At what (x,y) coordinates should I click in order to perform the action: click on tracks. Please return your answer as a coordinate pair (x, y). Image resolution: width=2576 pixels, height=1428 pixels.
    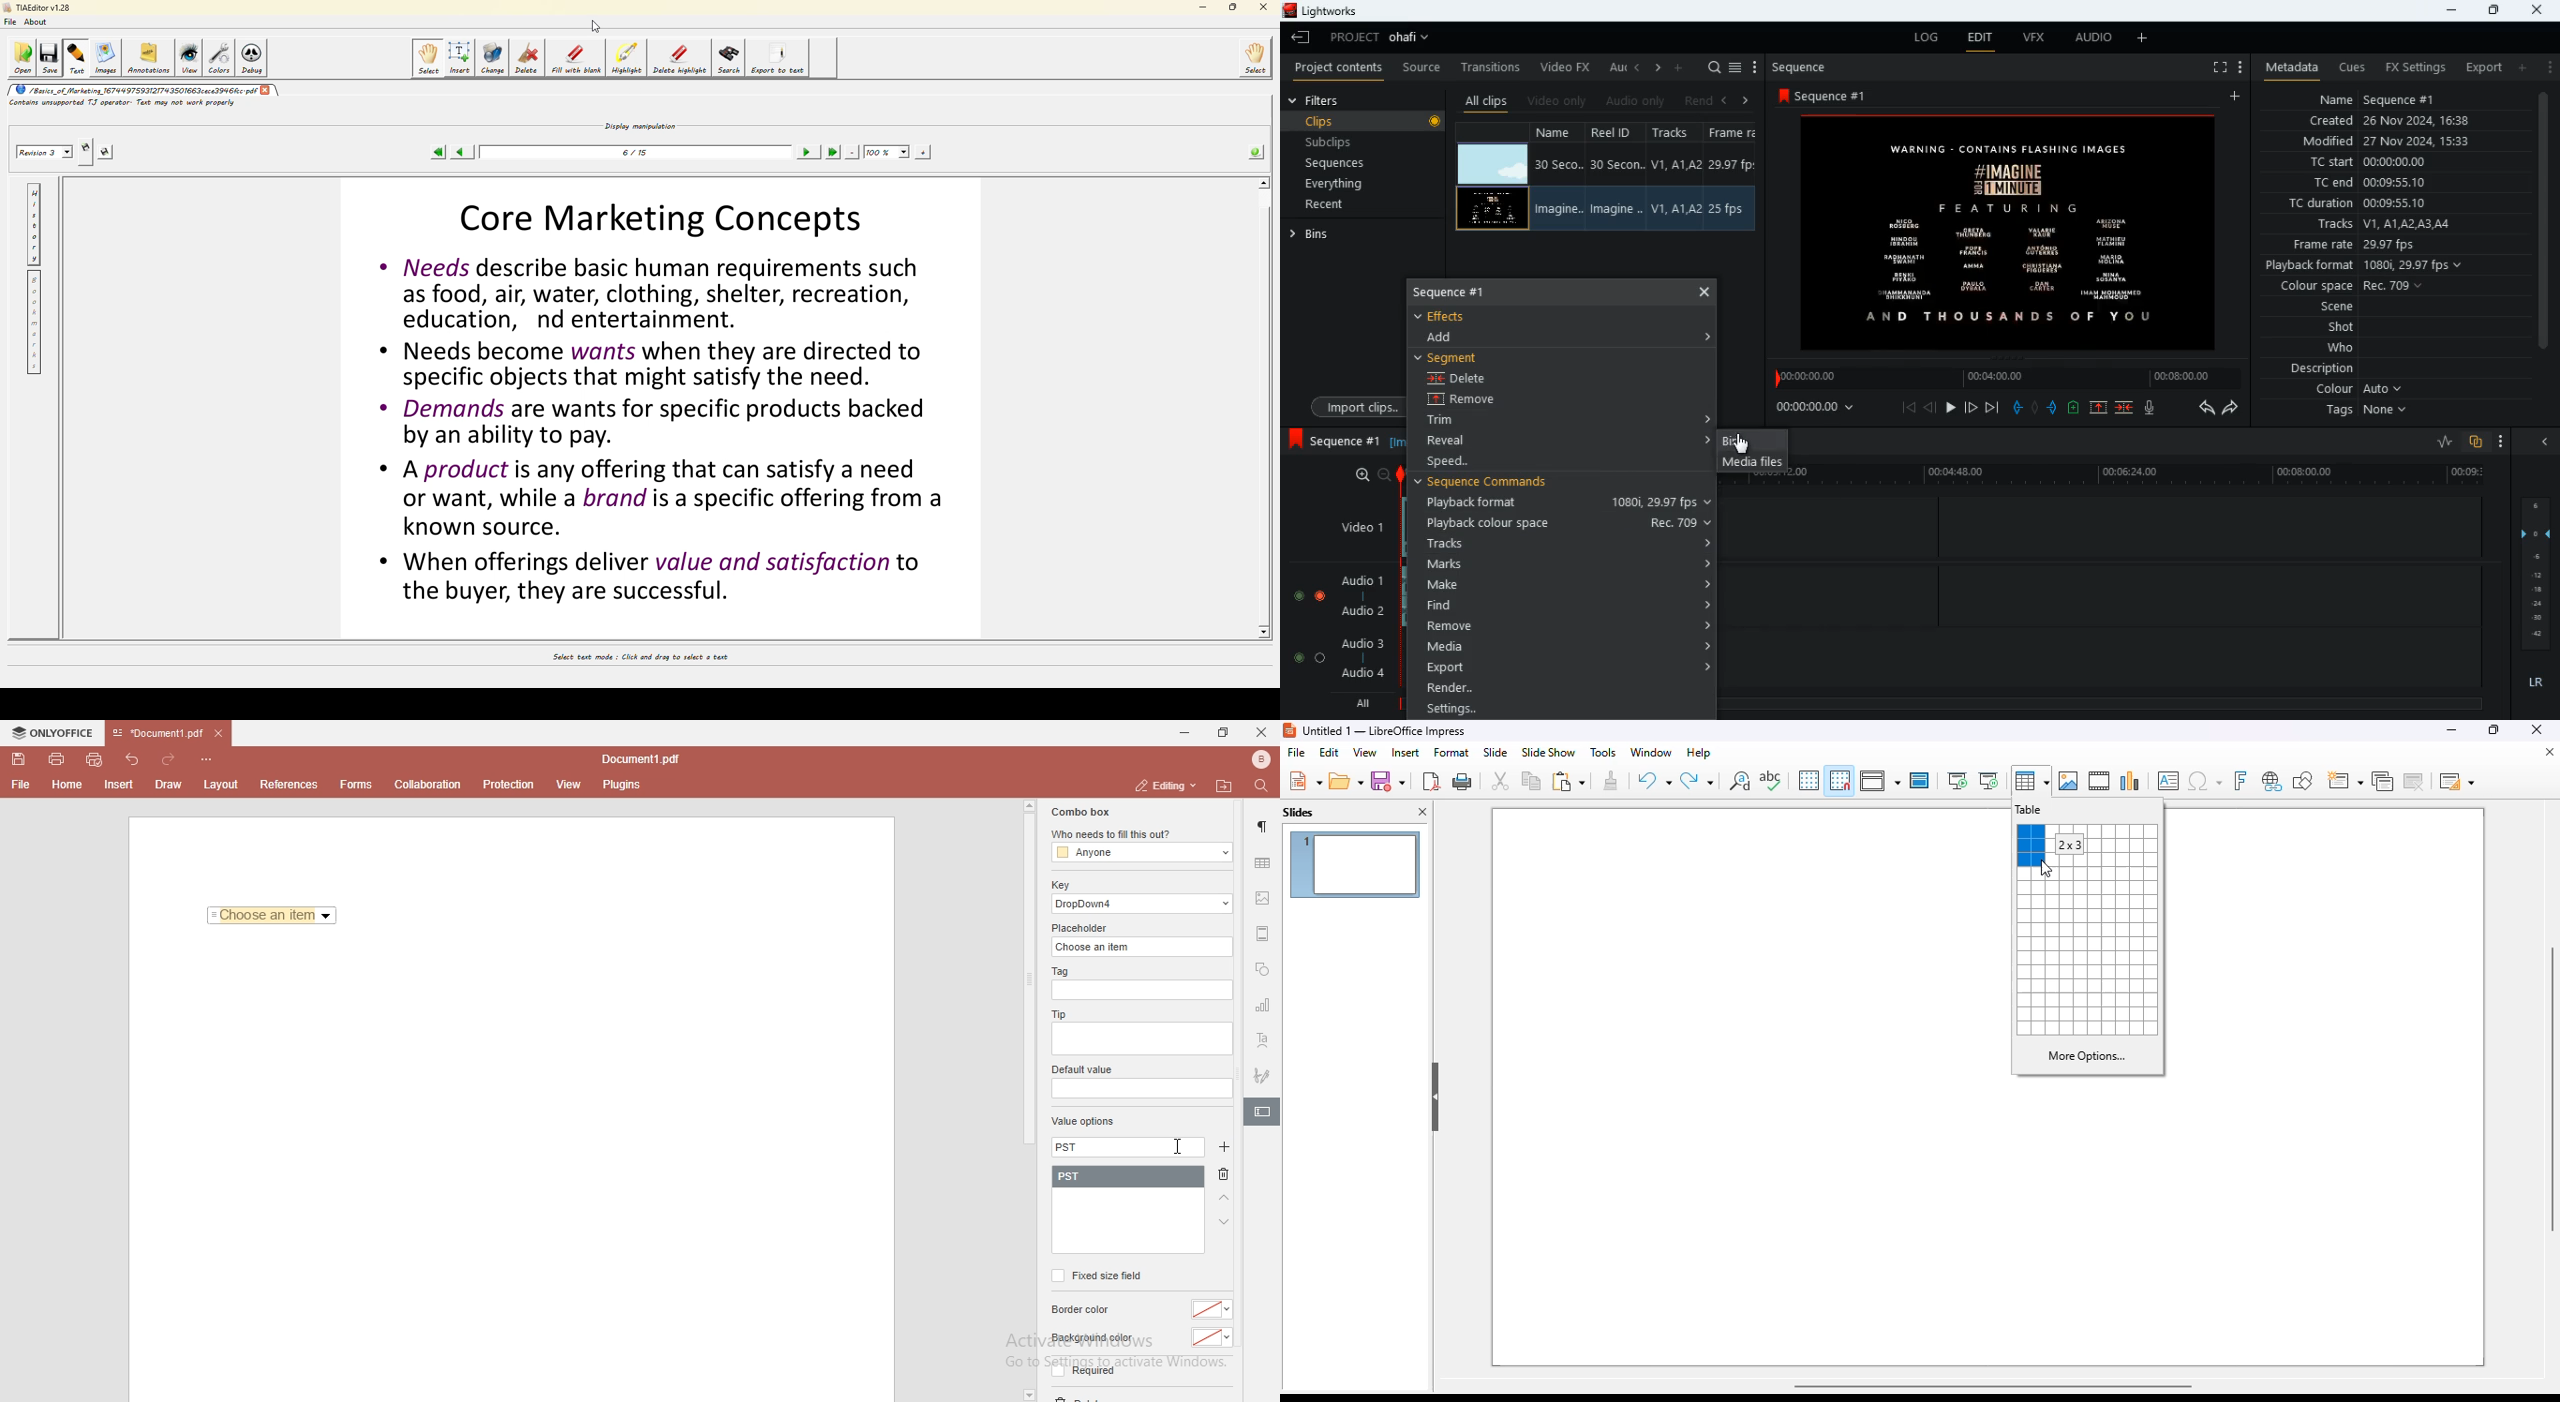
    Looking at the image, I should click on (2387, 224).